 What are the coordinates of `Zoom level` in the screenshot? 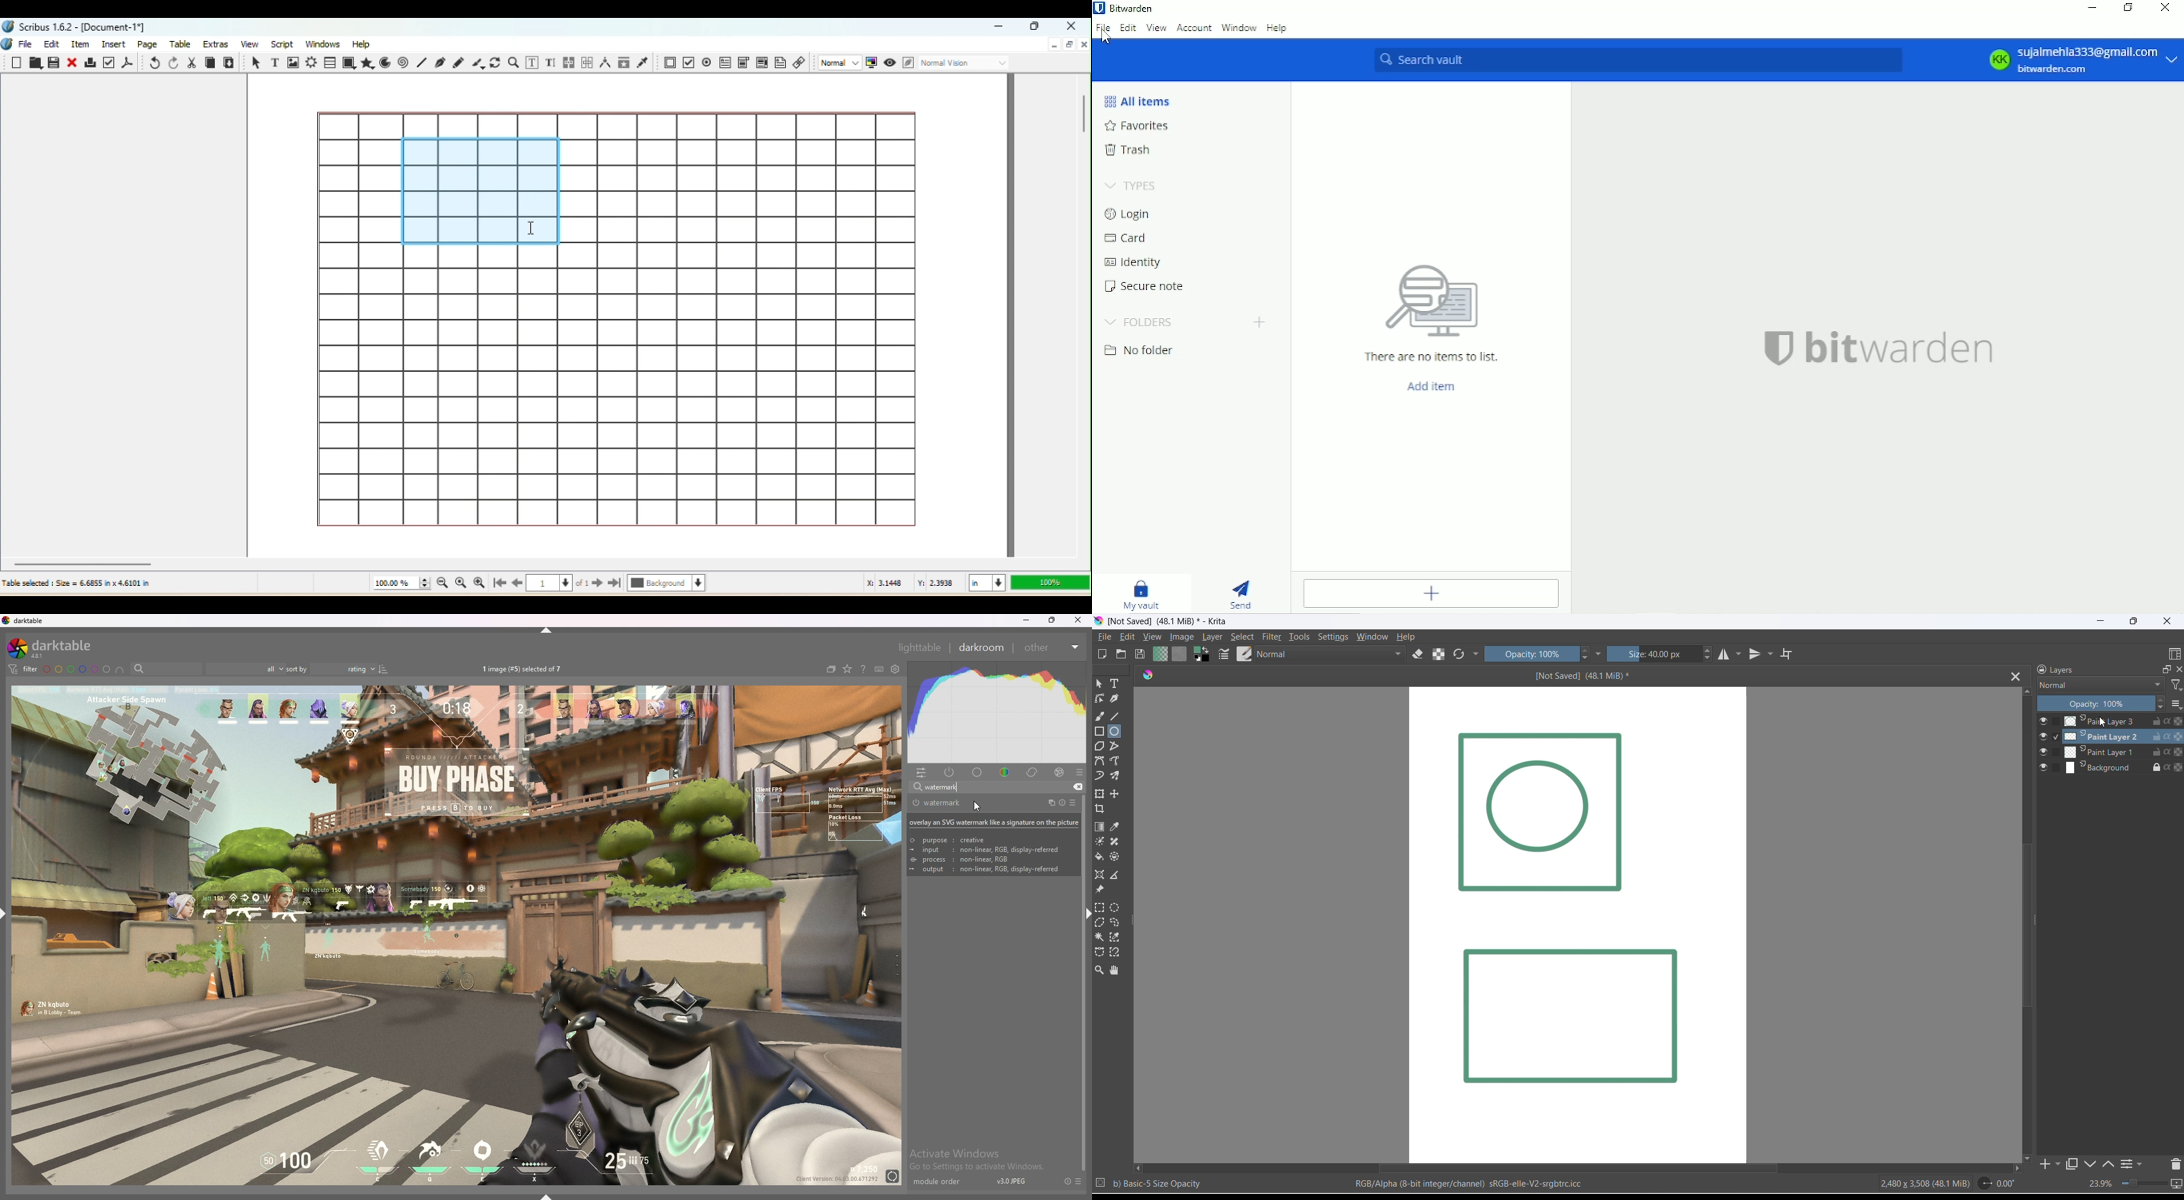 It's located at (1049, 582).